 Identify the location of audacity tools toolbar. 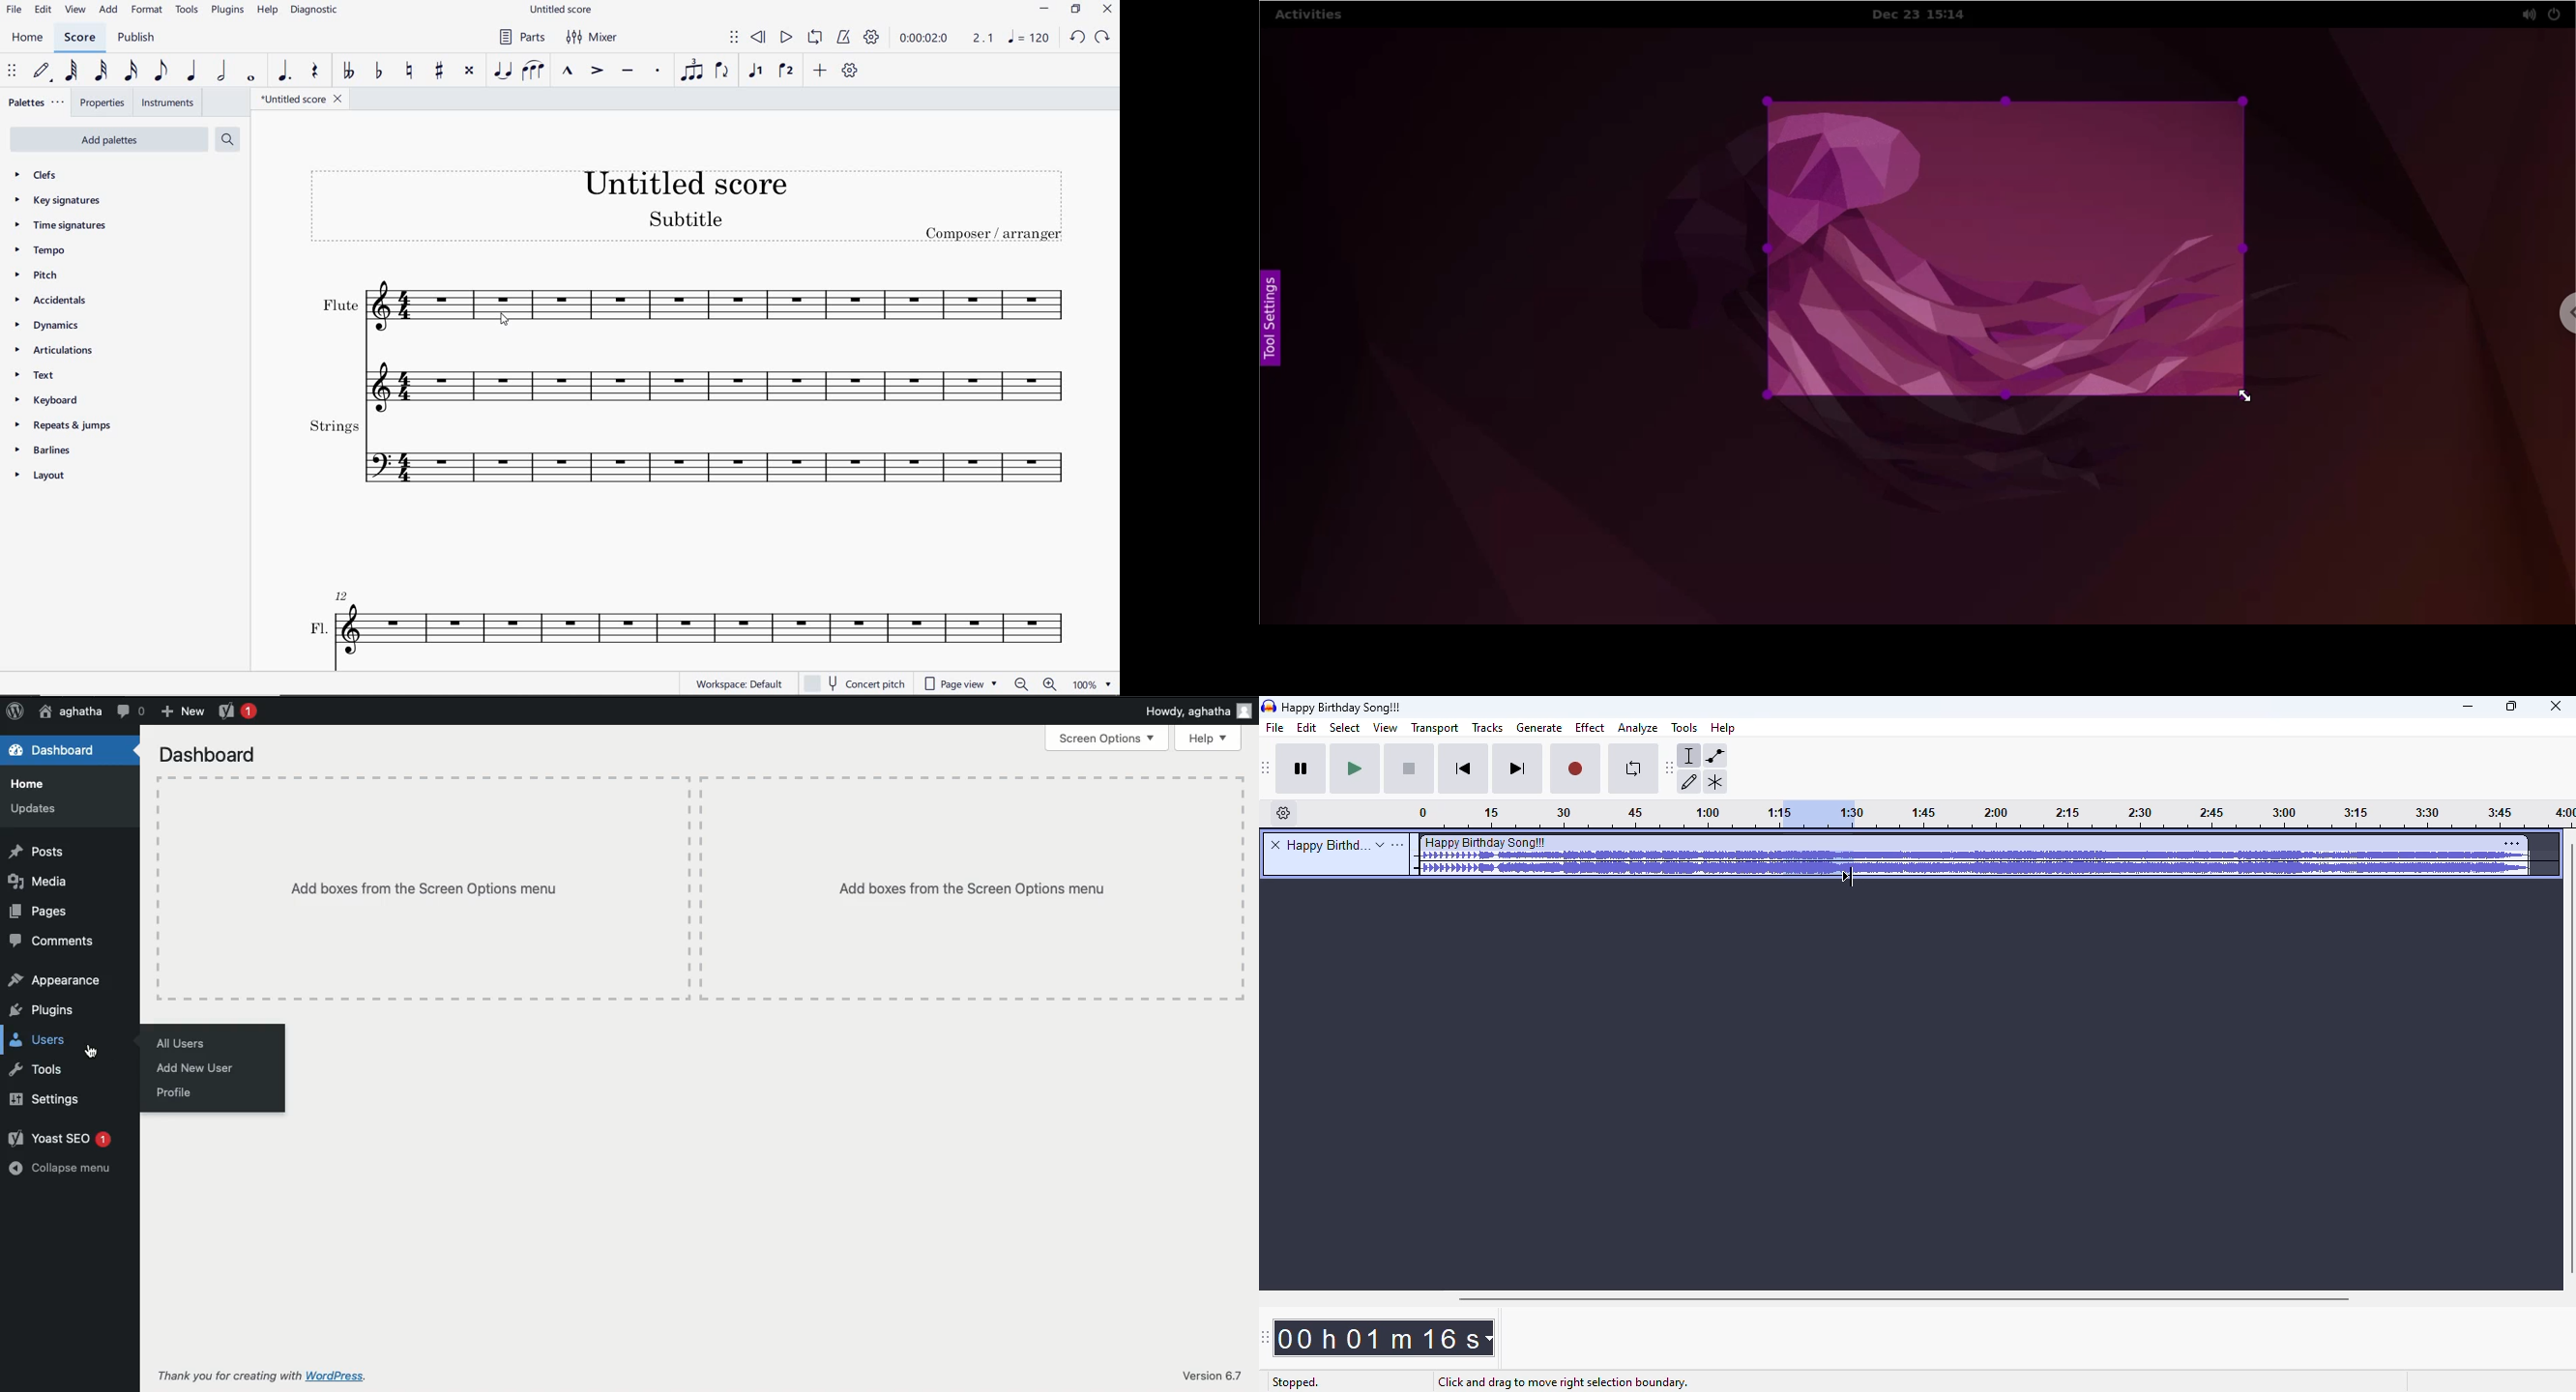
(1669, 768).